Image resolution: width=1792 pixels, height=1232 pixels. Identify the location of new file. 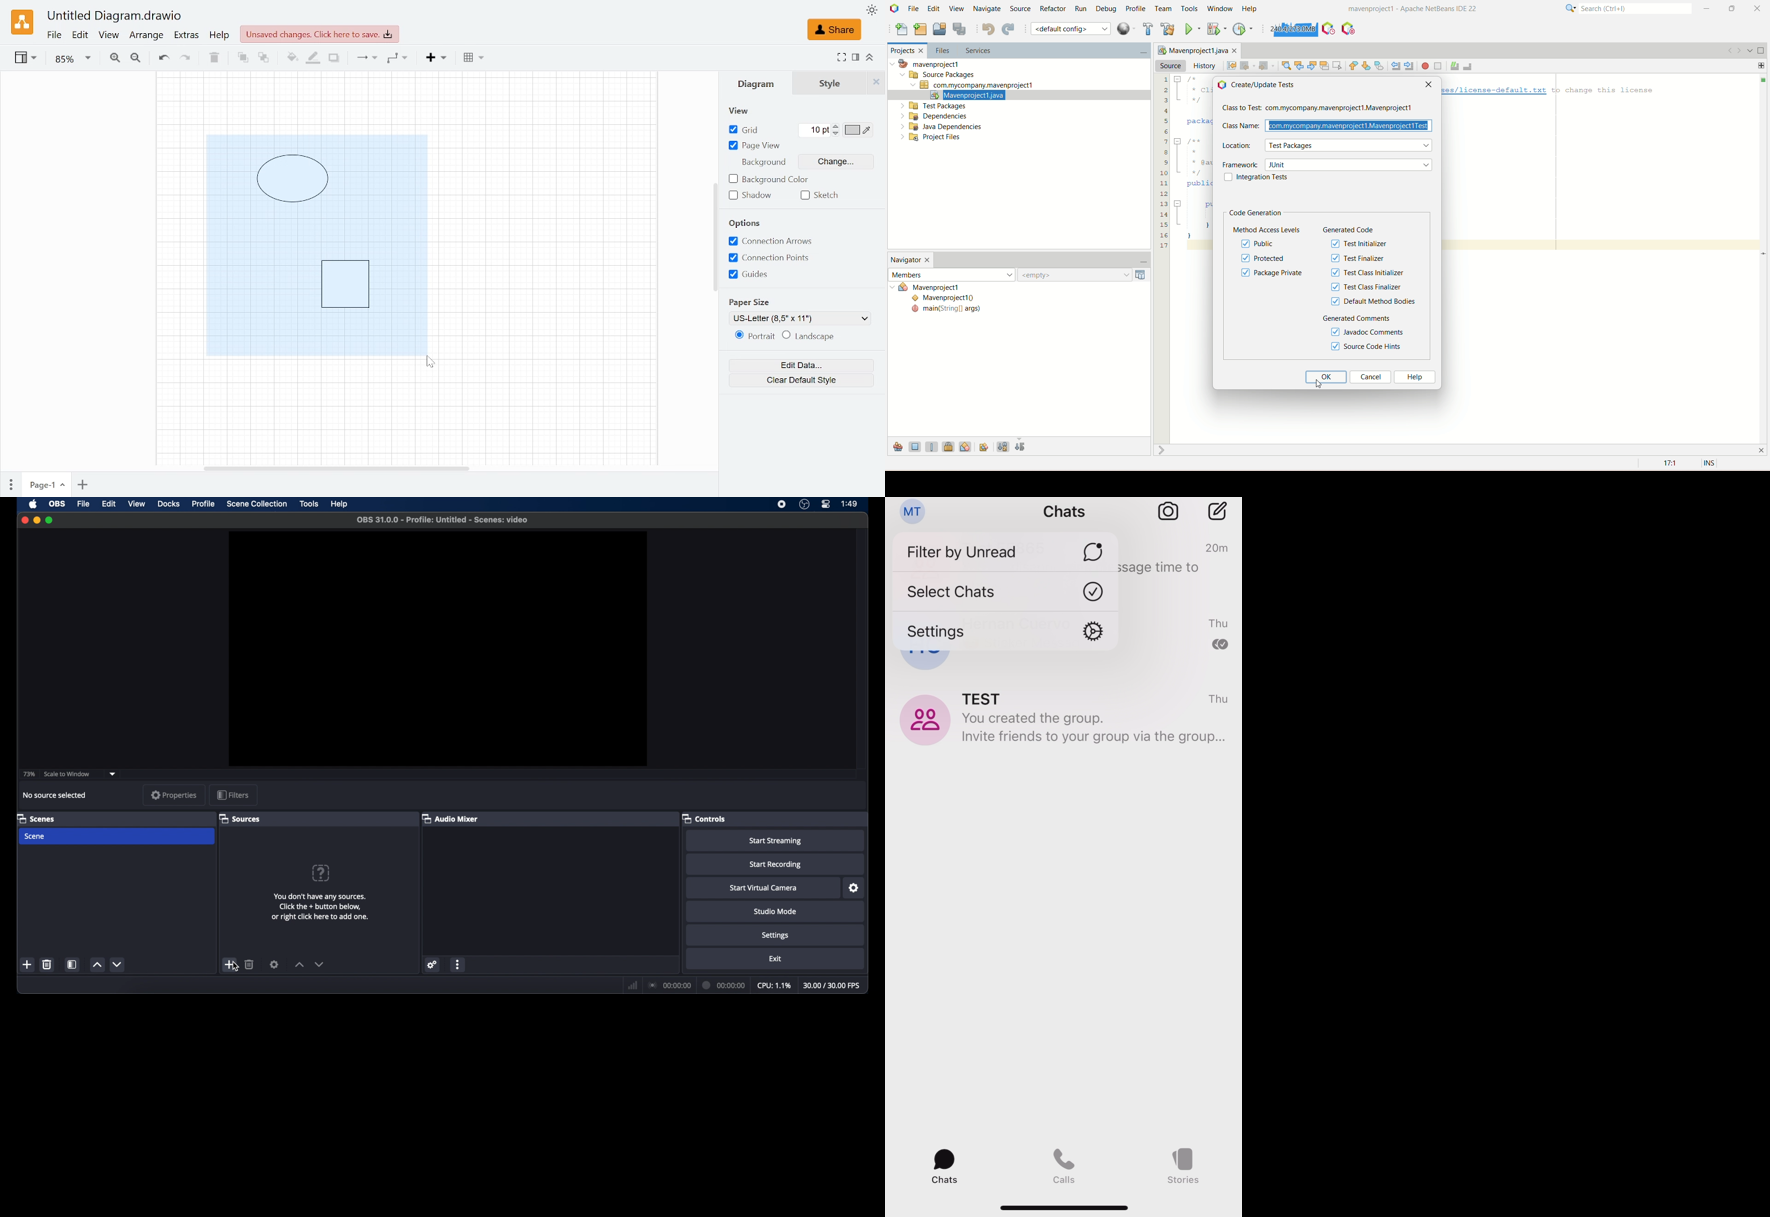
(900, 30).